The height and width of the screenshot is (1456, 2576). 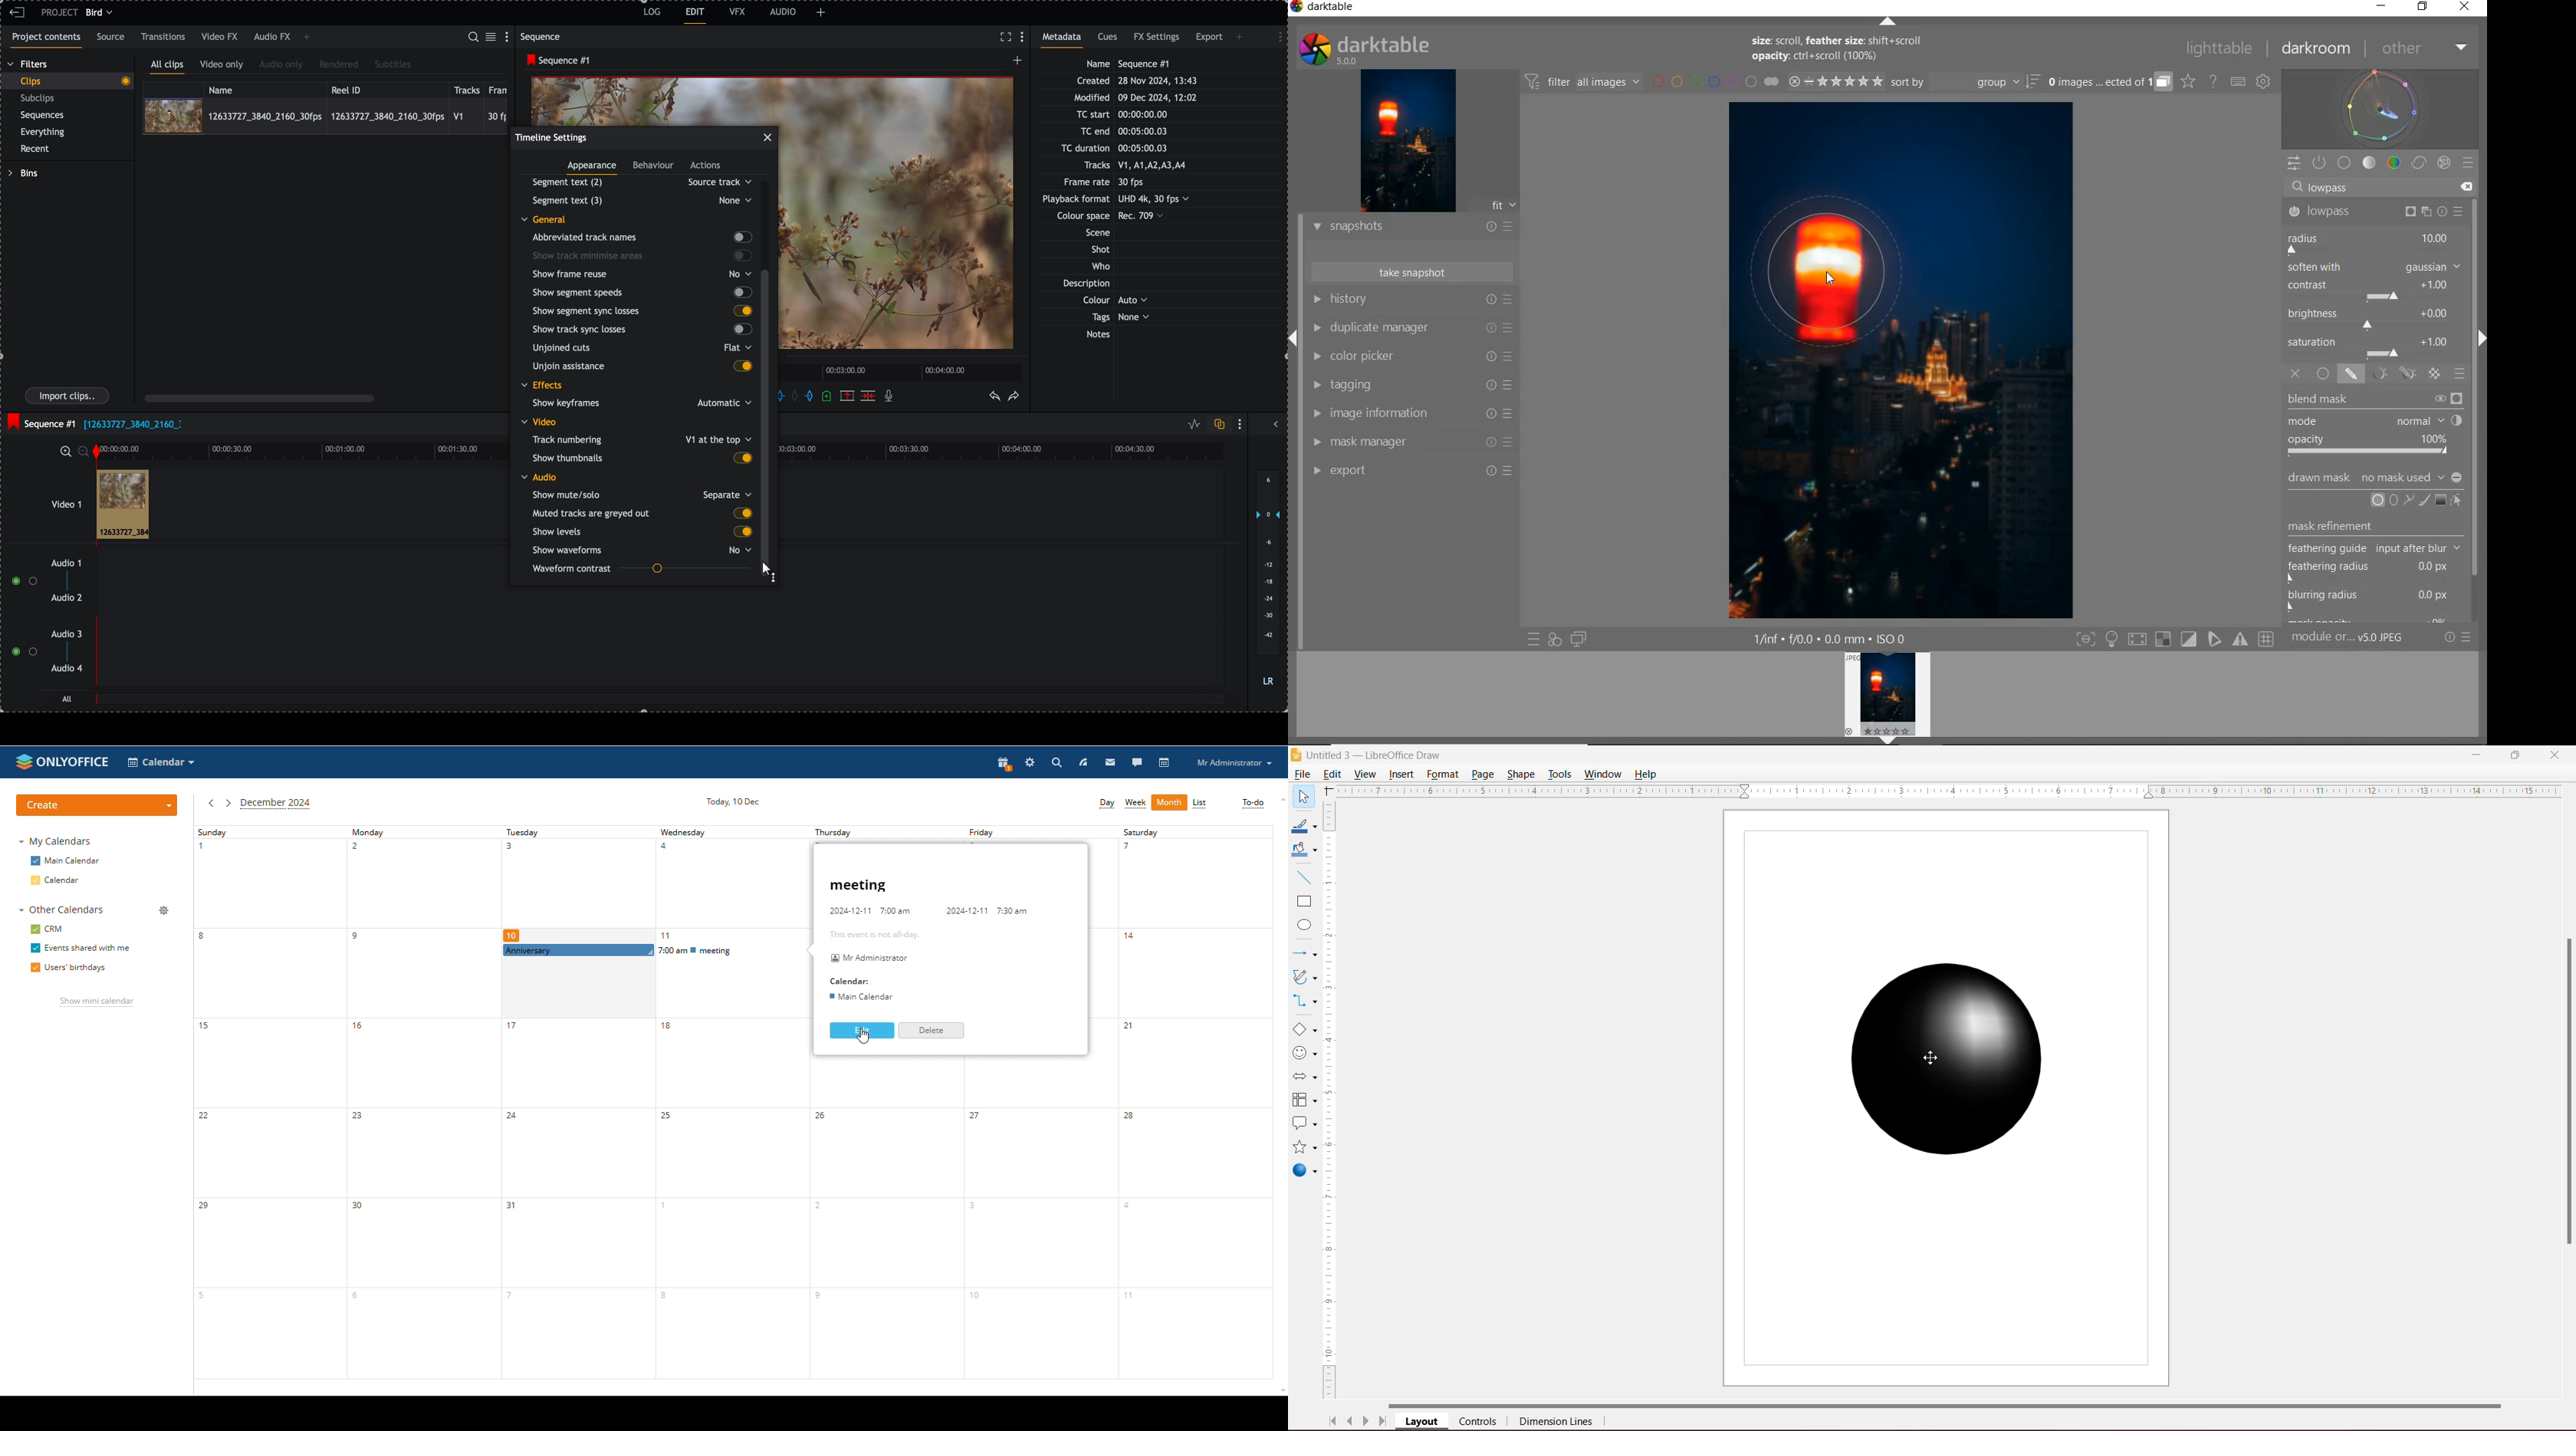 I want to click on source, so click(x=113, y=38).